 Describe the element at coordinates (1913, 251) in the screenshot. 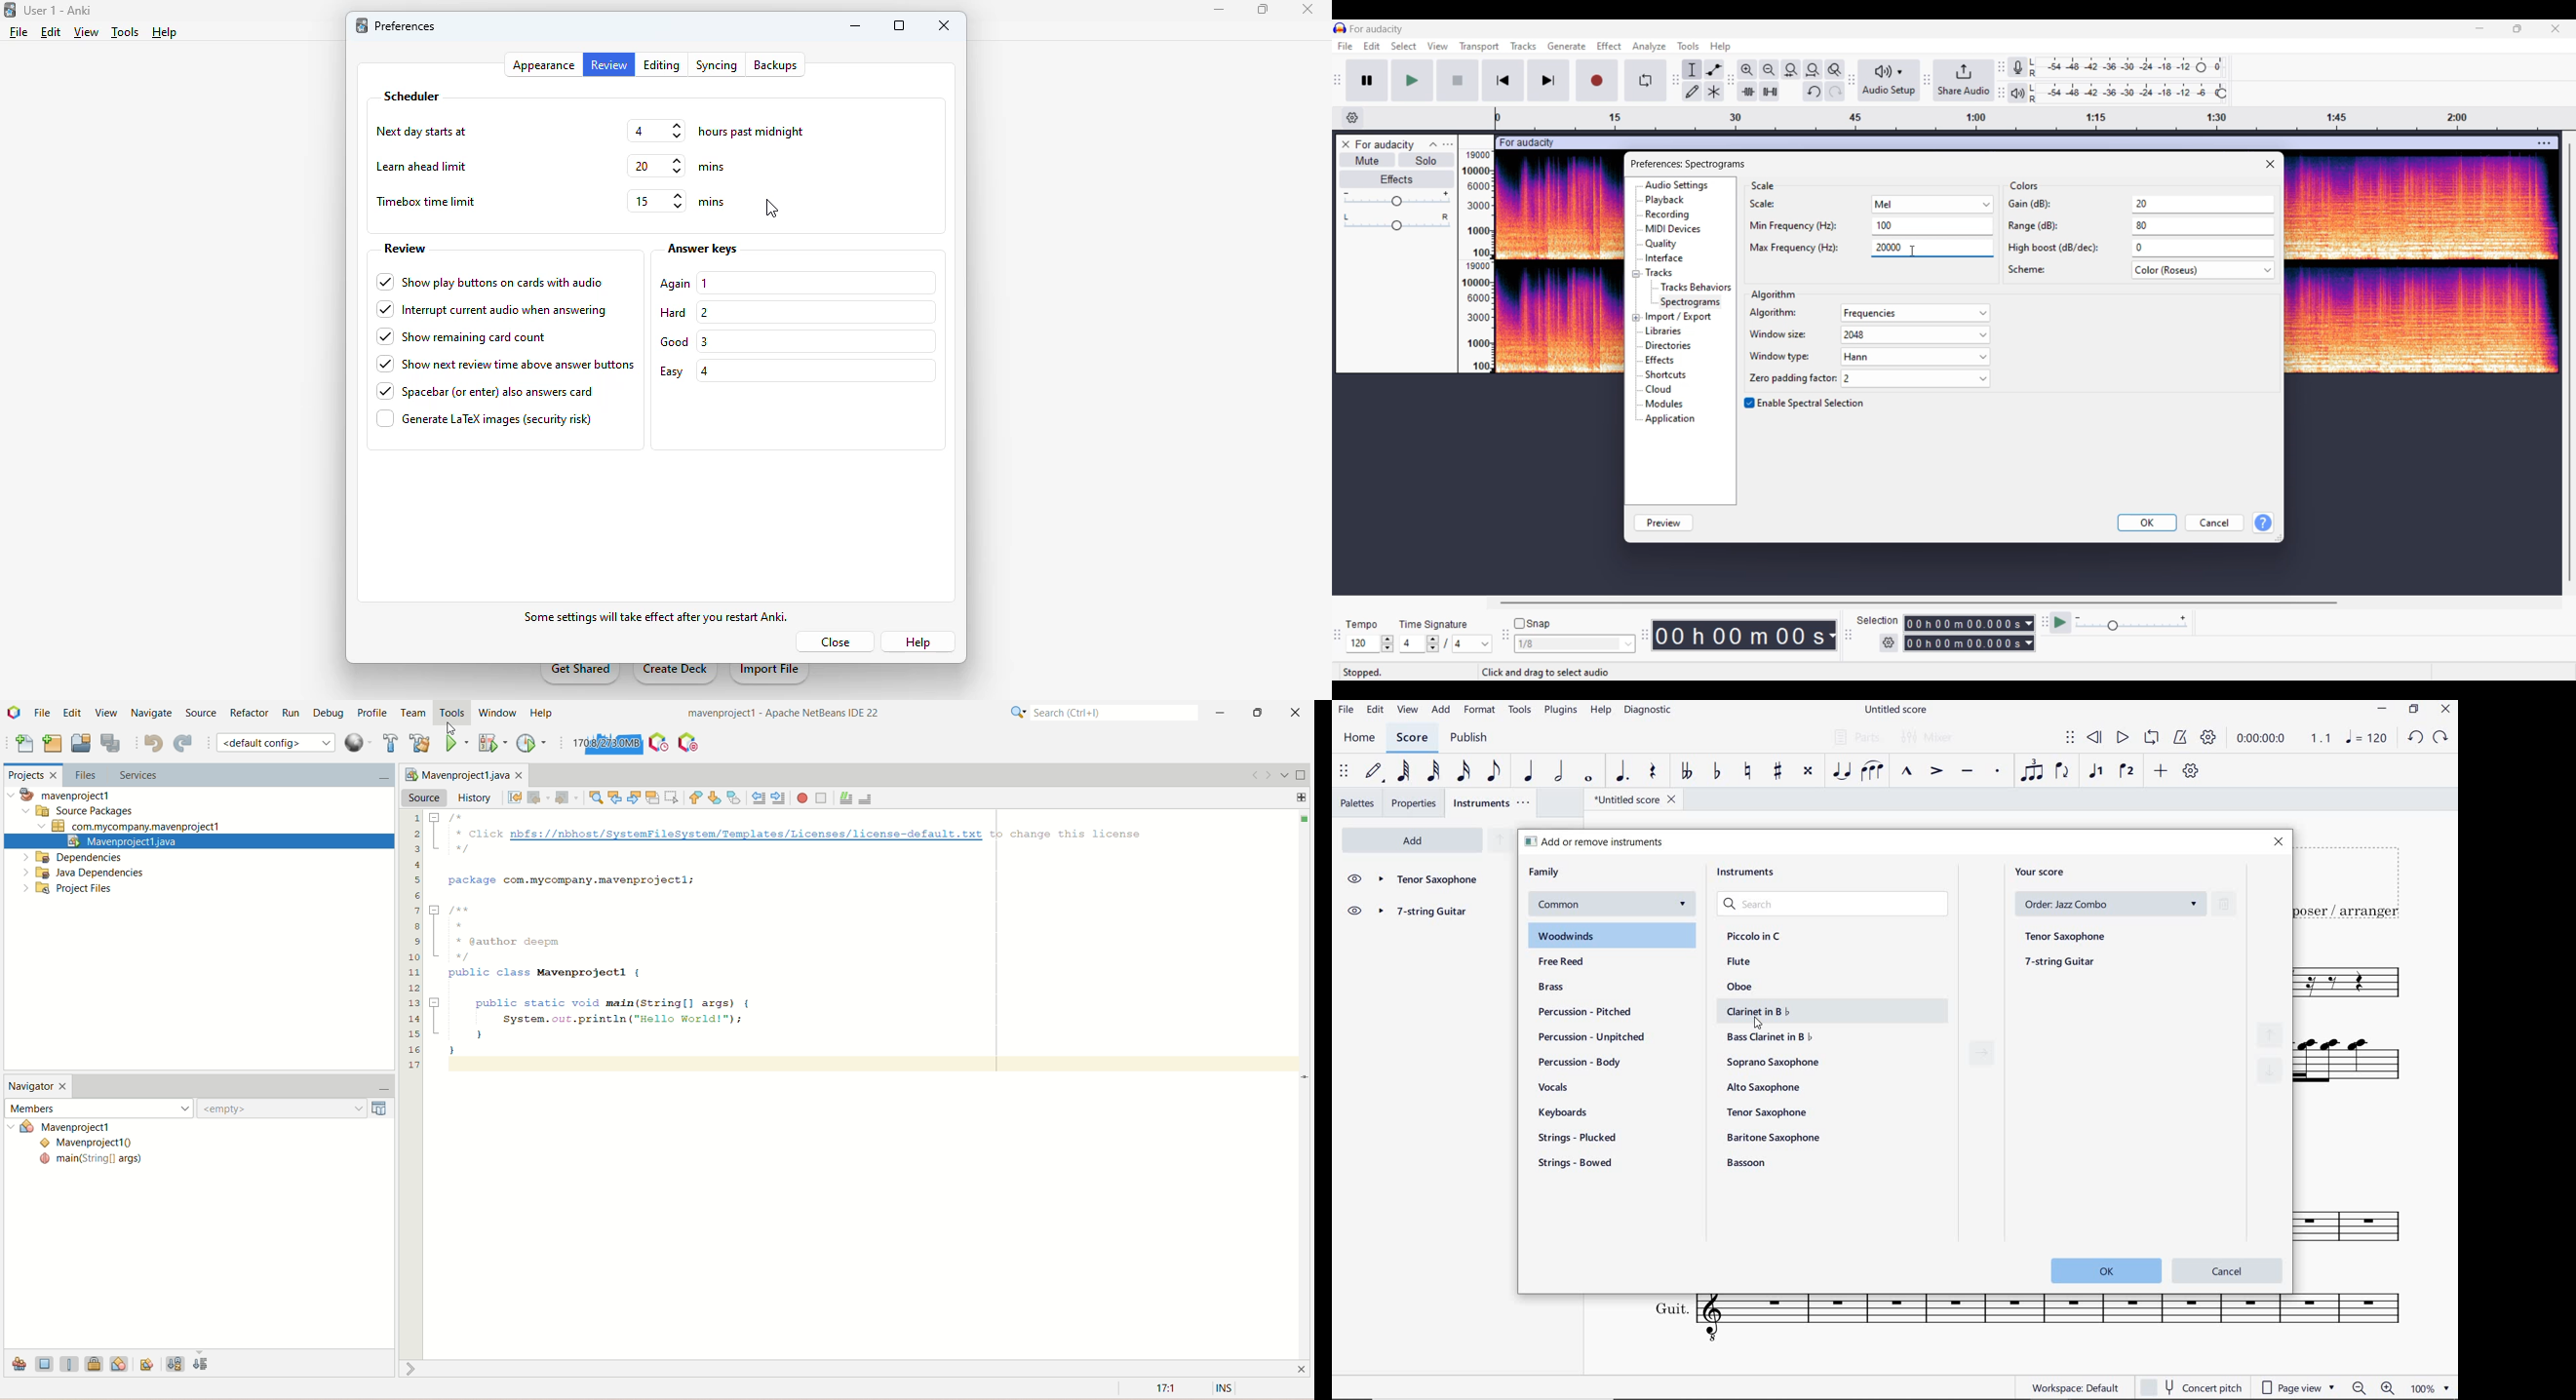

I see `Cursor clicking on text box` at that location.